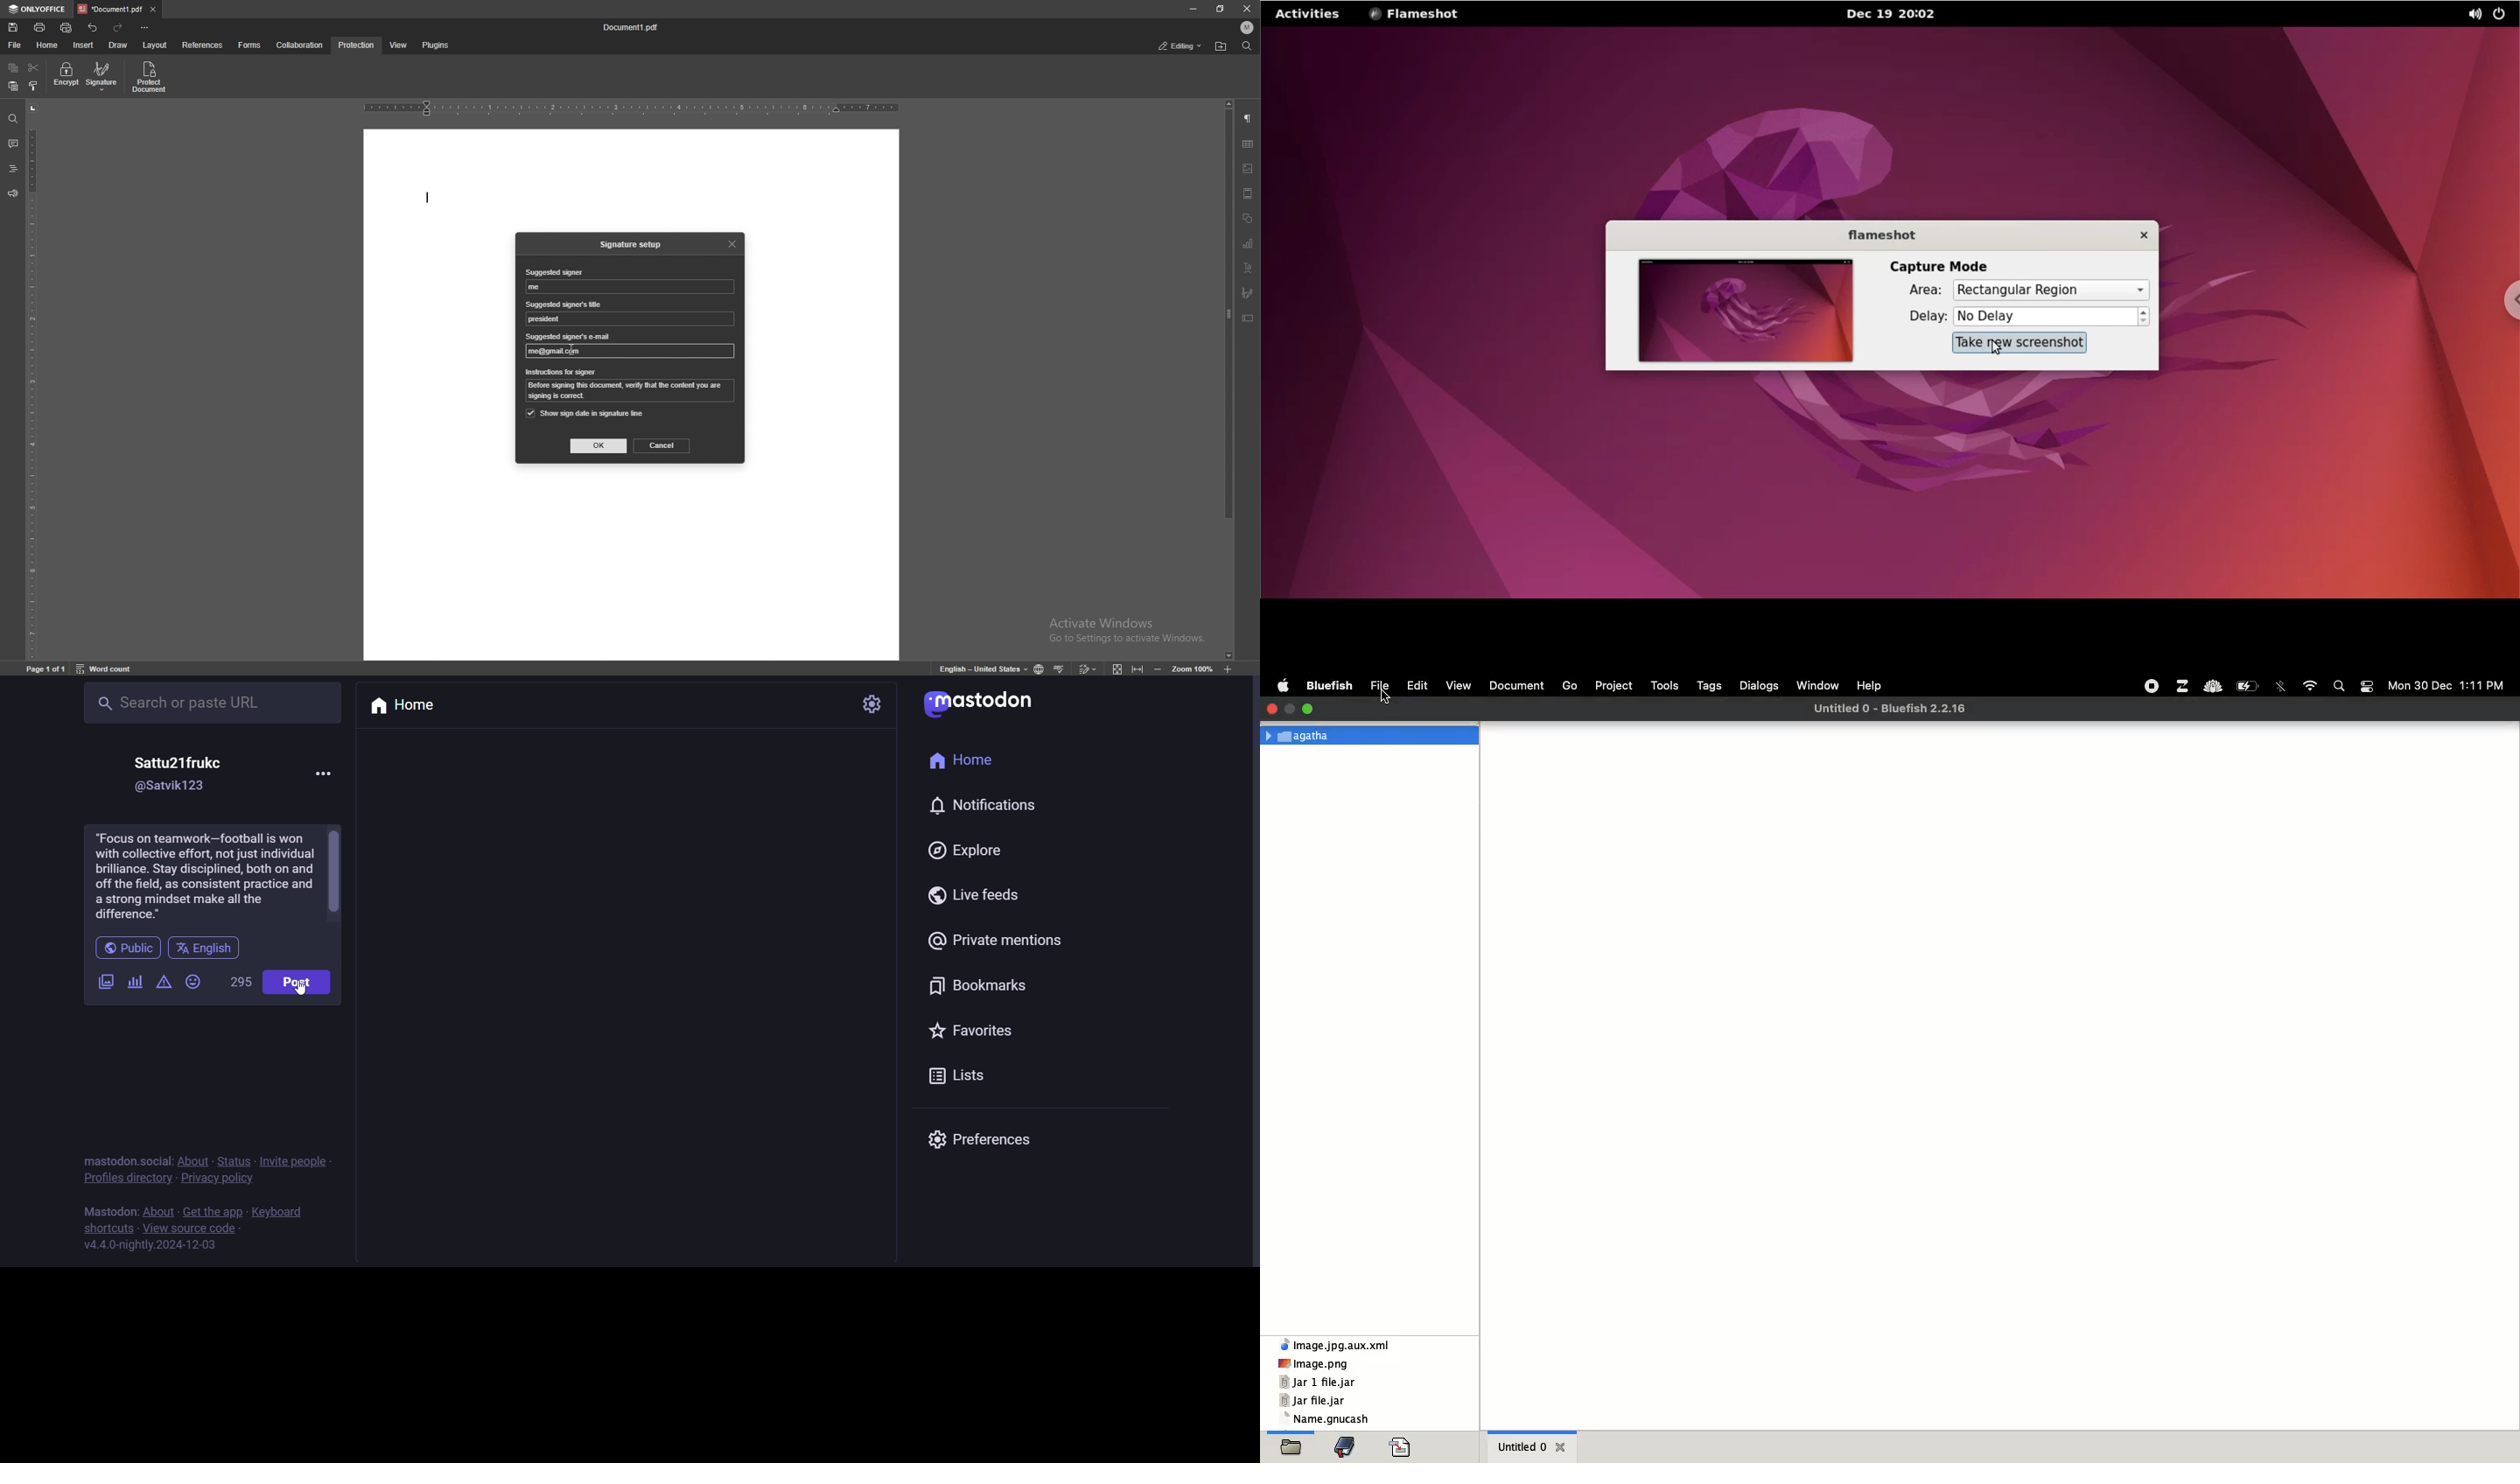  Describe the element at coordinates (975, 895) in the screenshot. I see `live feeds` at that location.